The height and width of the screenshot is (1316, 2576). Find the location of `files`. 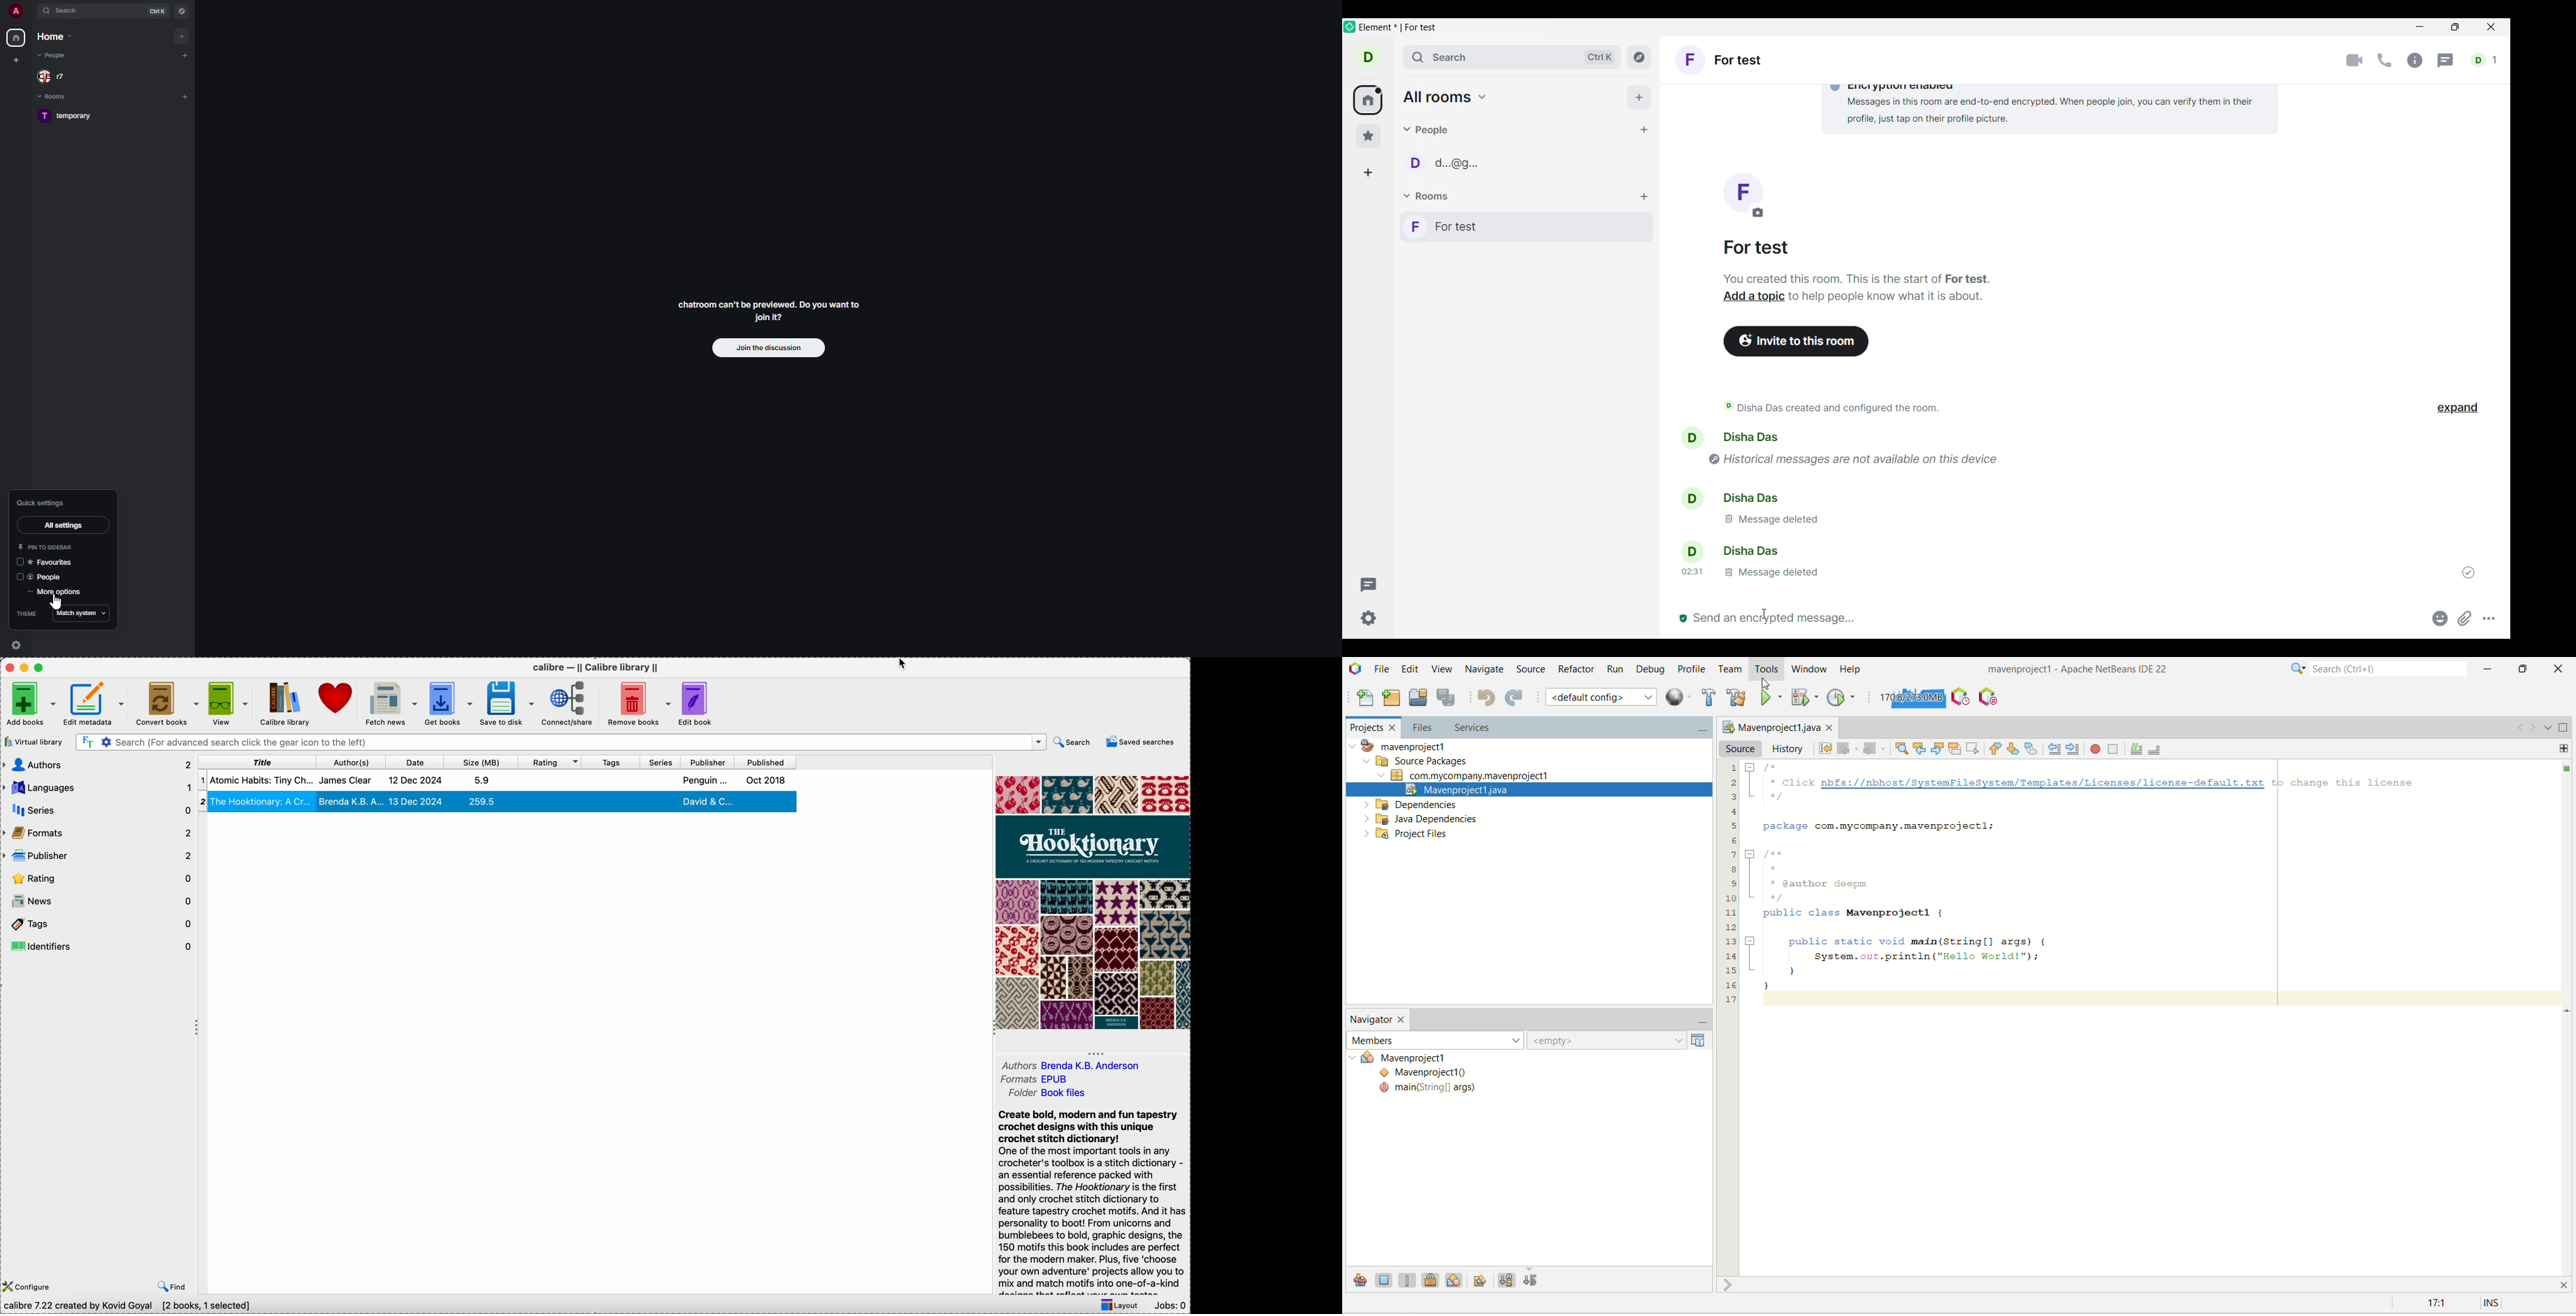

files is located at coordinates (1422, 727).